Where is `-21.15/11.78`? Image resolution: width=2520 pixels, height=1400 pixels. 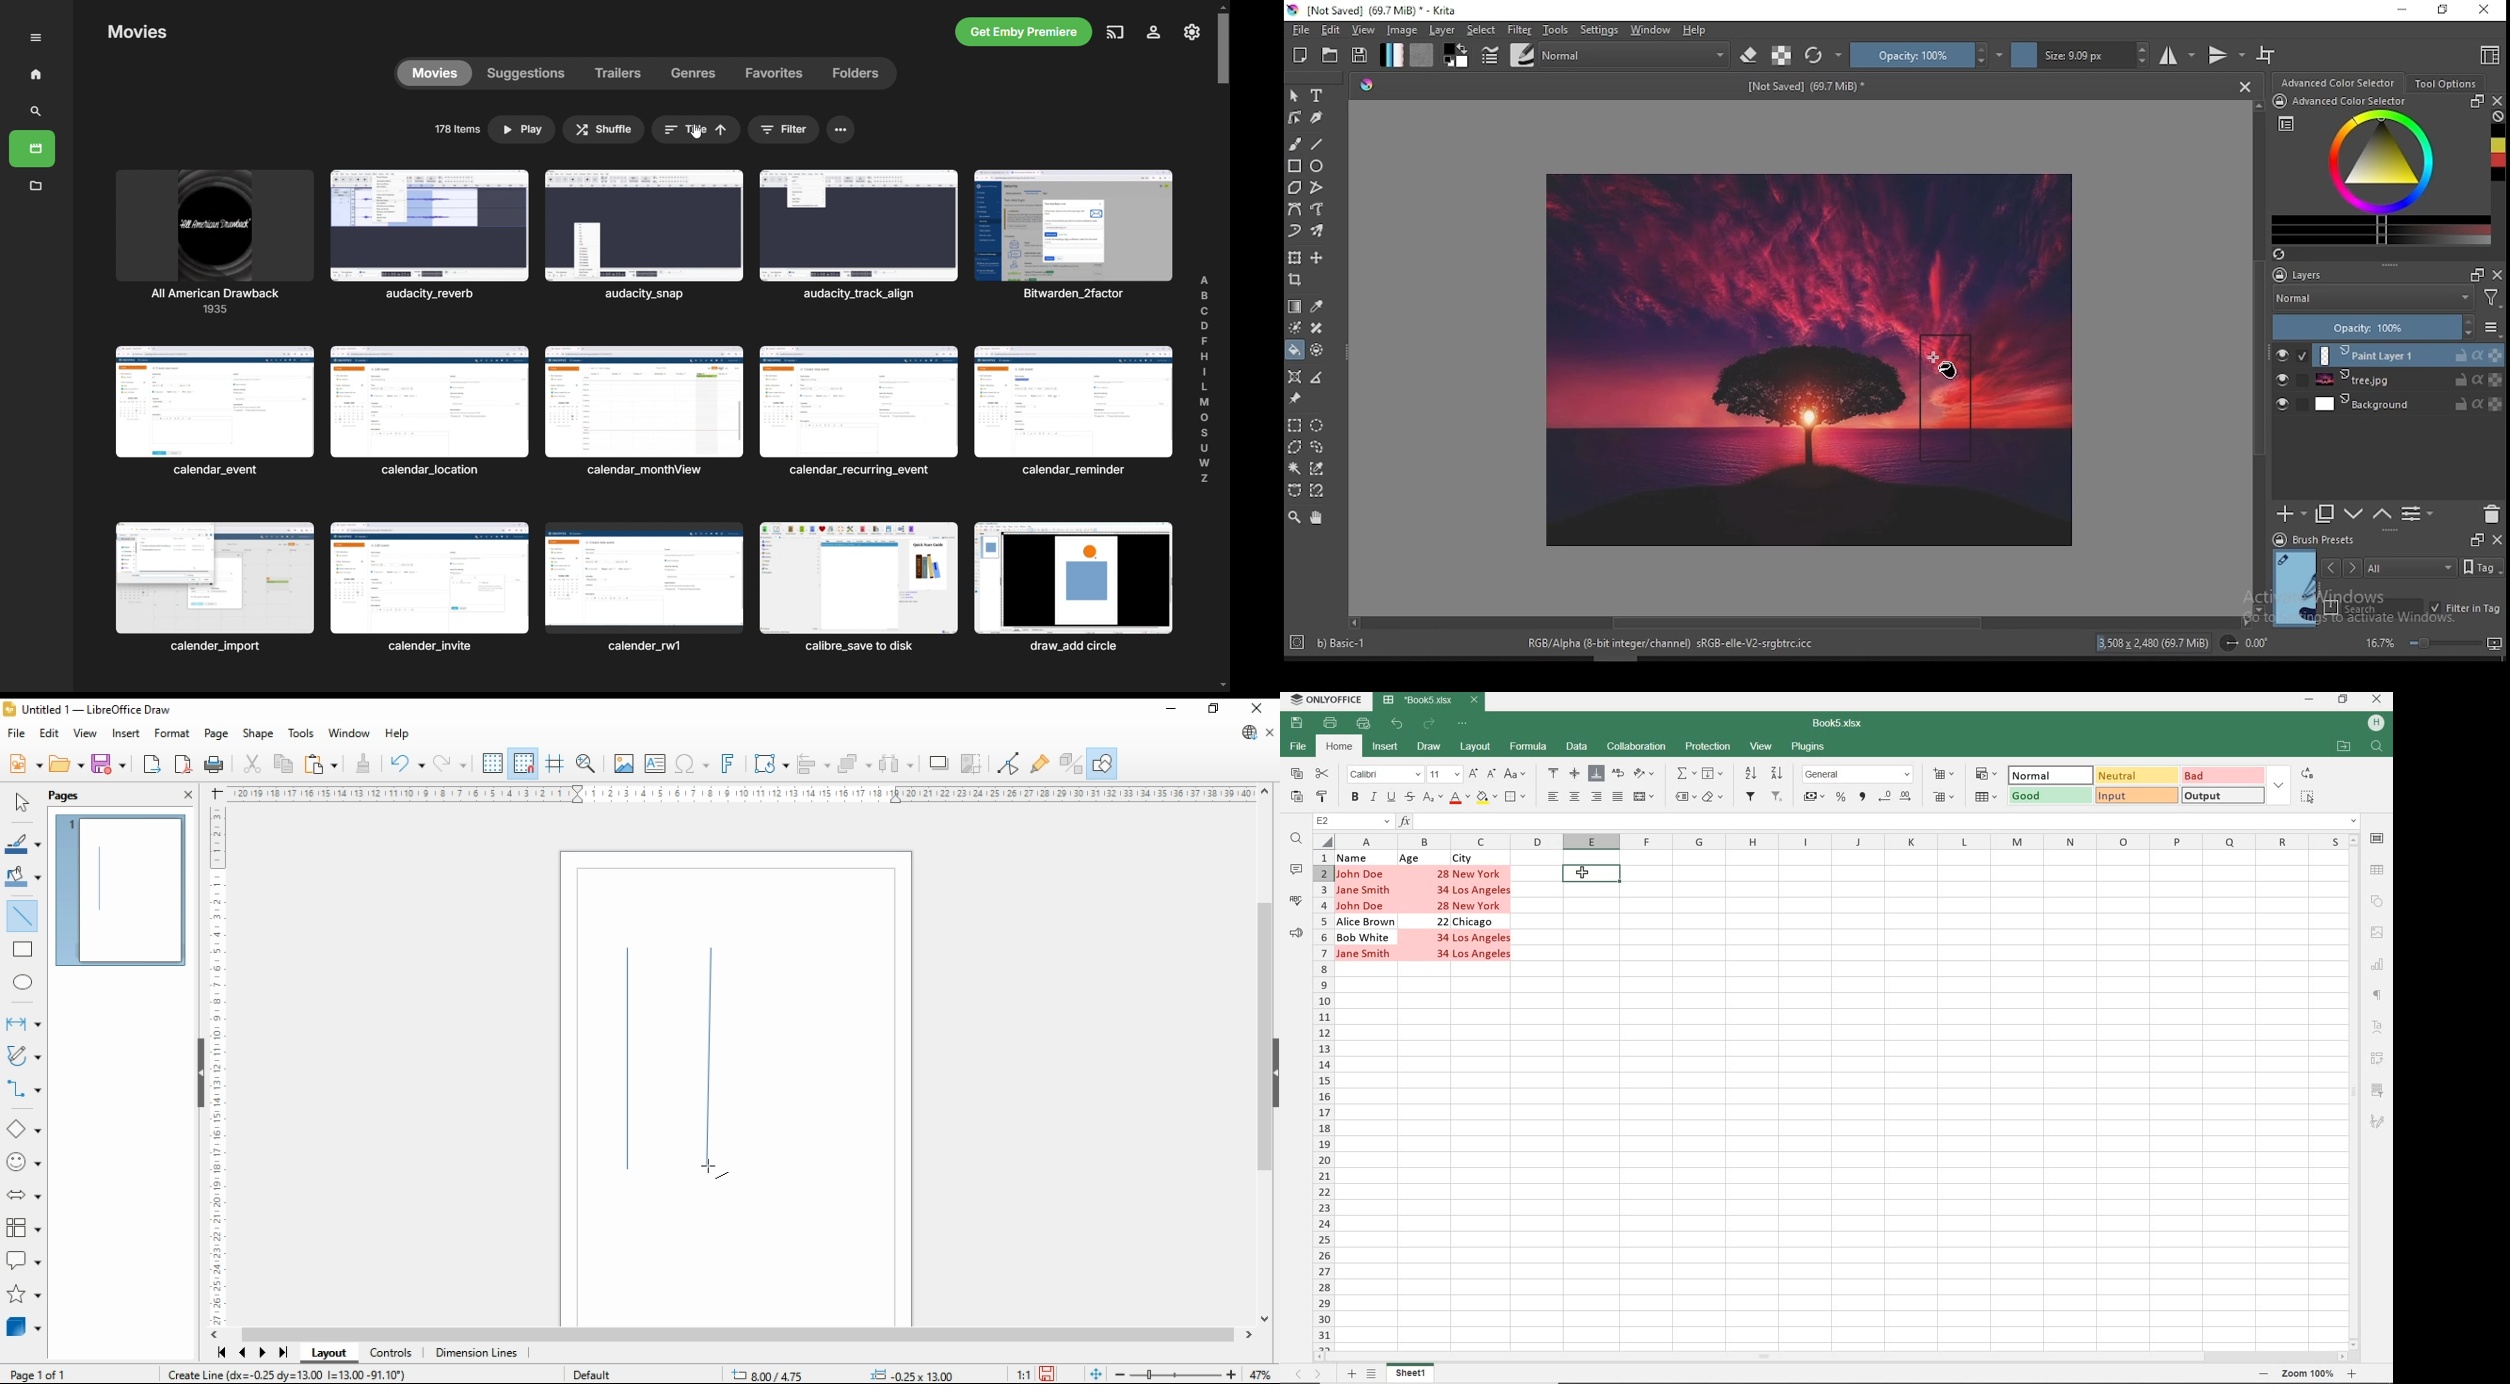
-21.15/11.78 is located at coordinates (776, 1375).